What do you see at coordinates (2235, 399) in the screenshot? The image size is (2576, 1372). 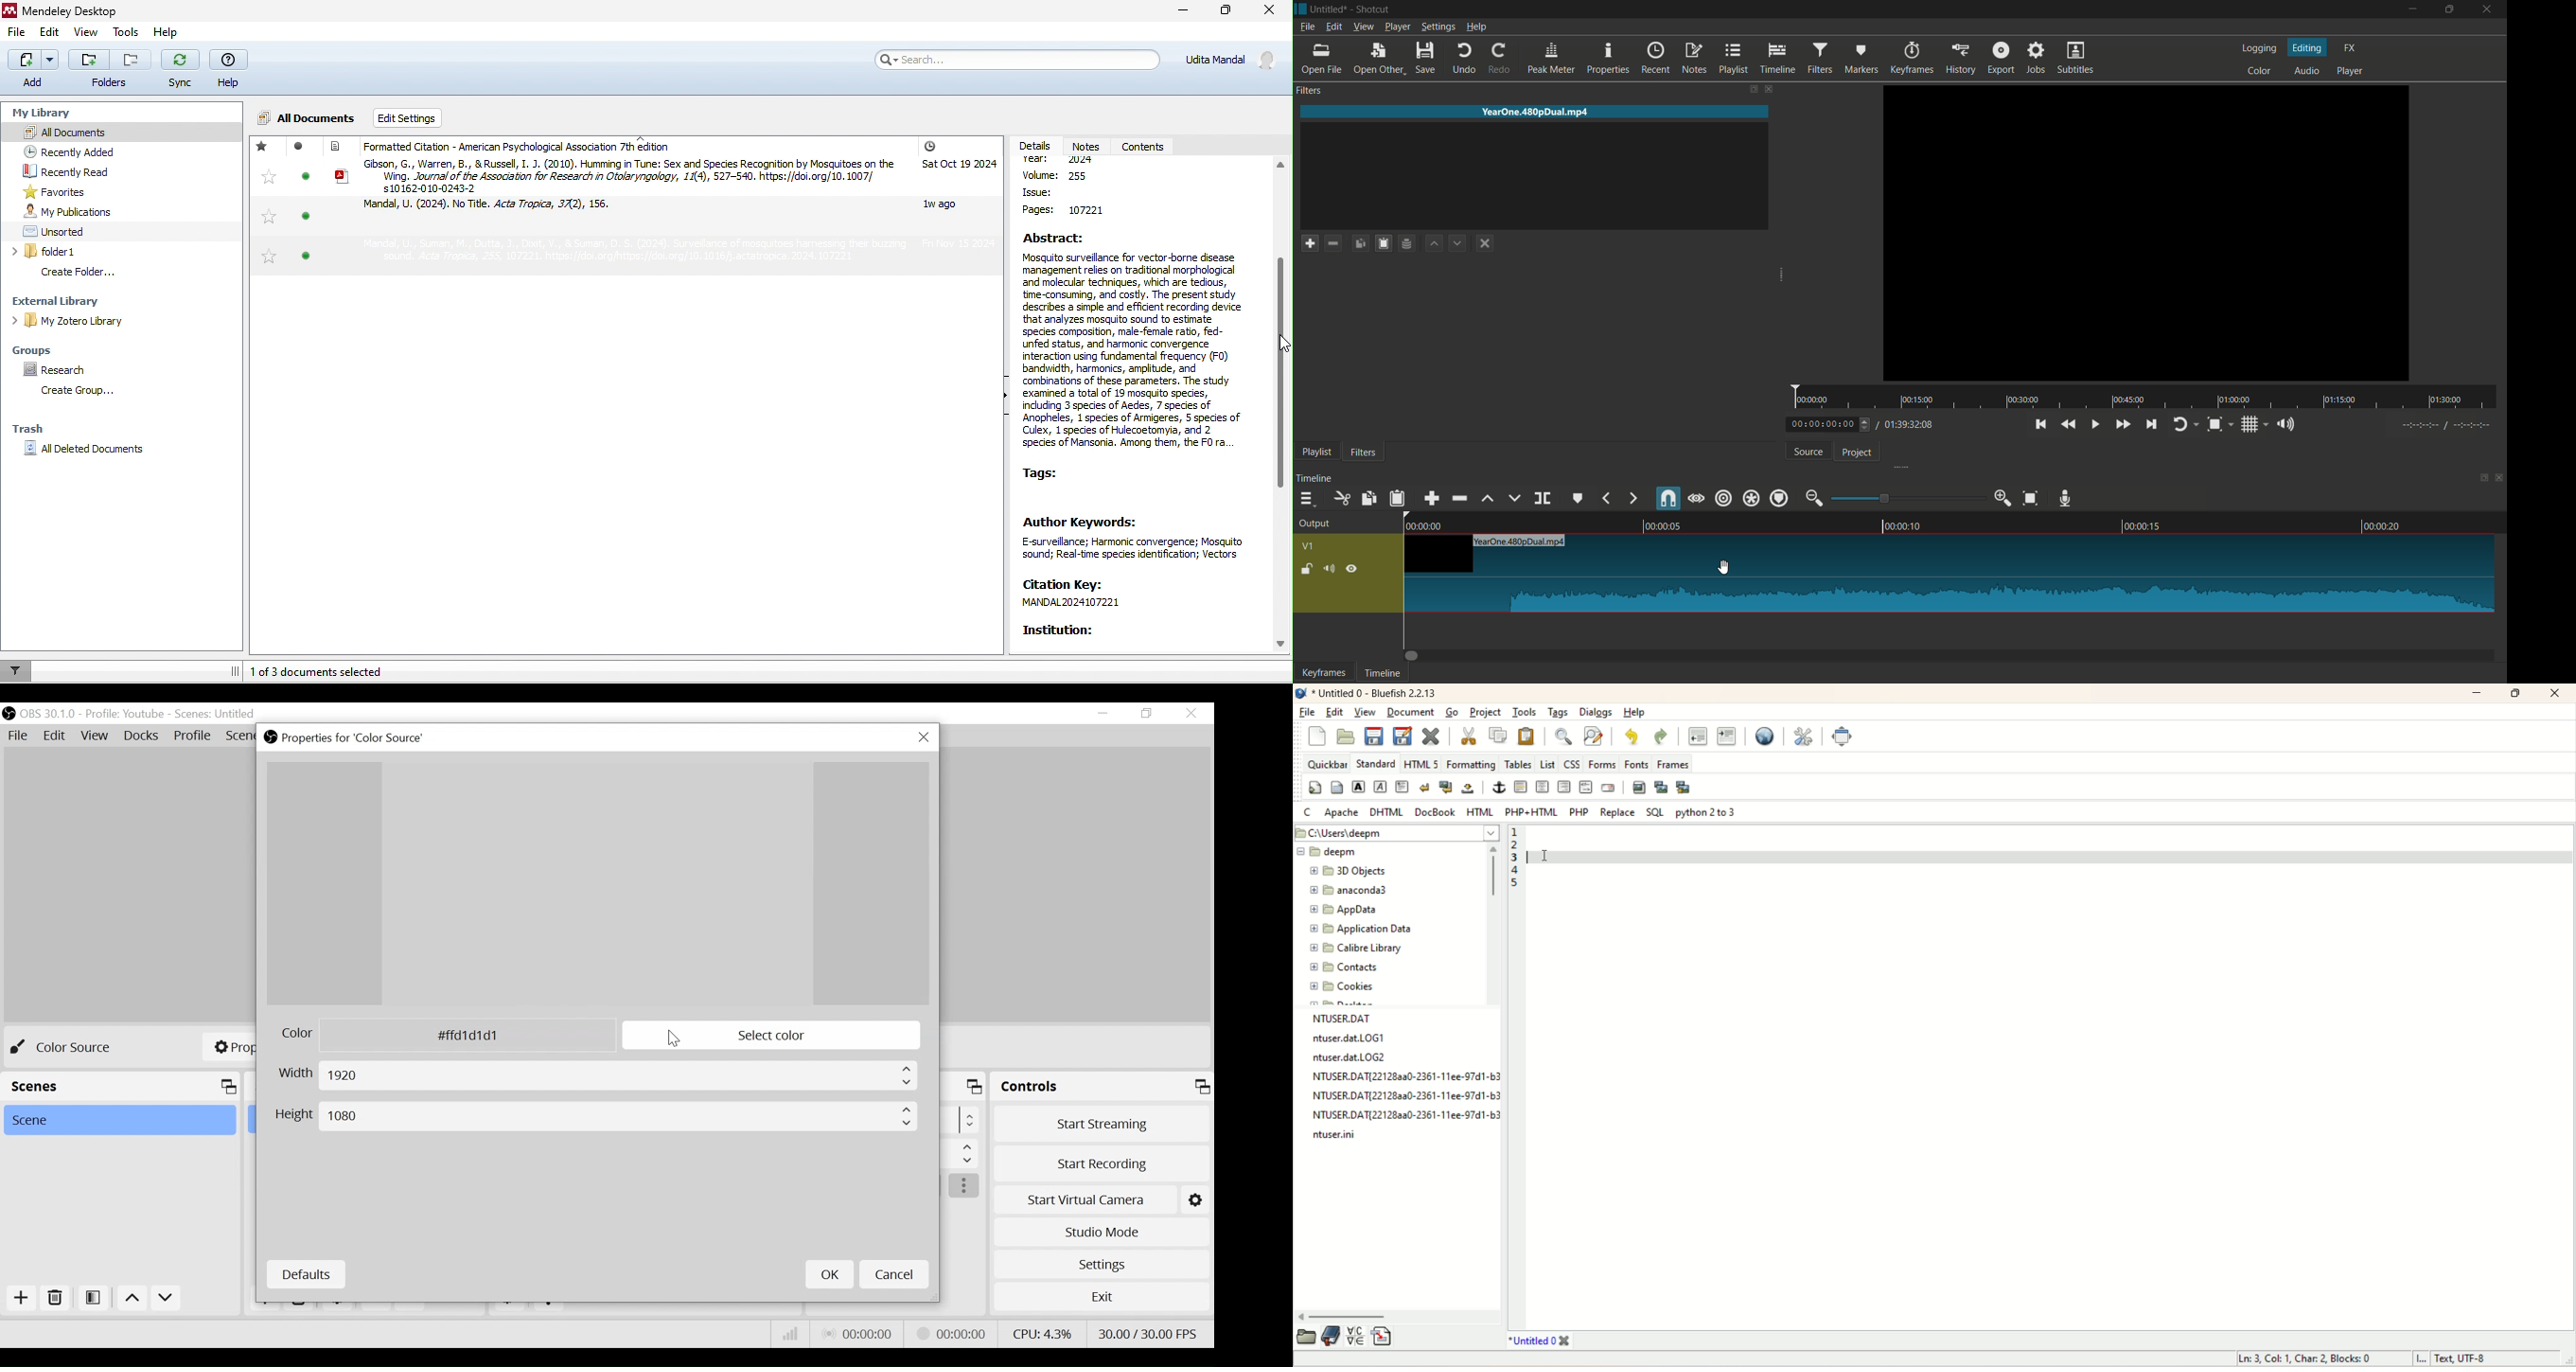 I see `01:00:00` at bounding box center [2235, 399].